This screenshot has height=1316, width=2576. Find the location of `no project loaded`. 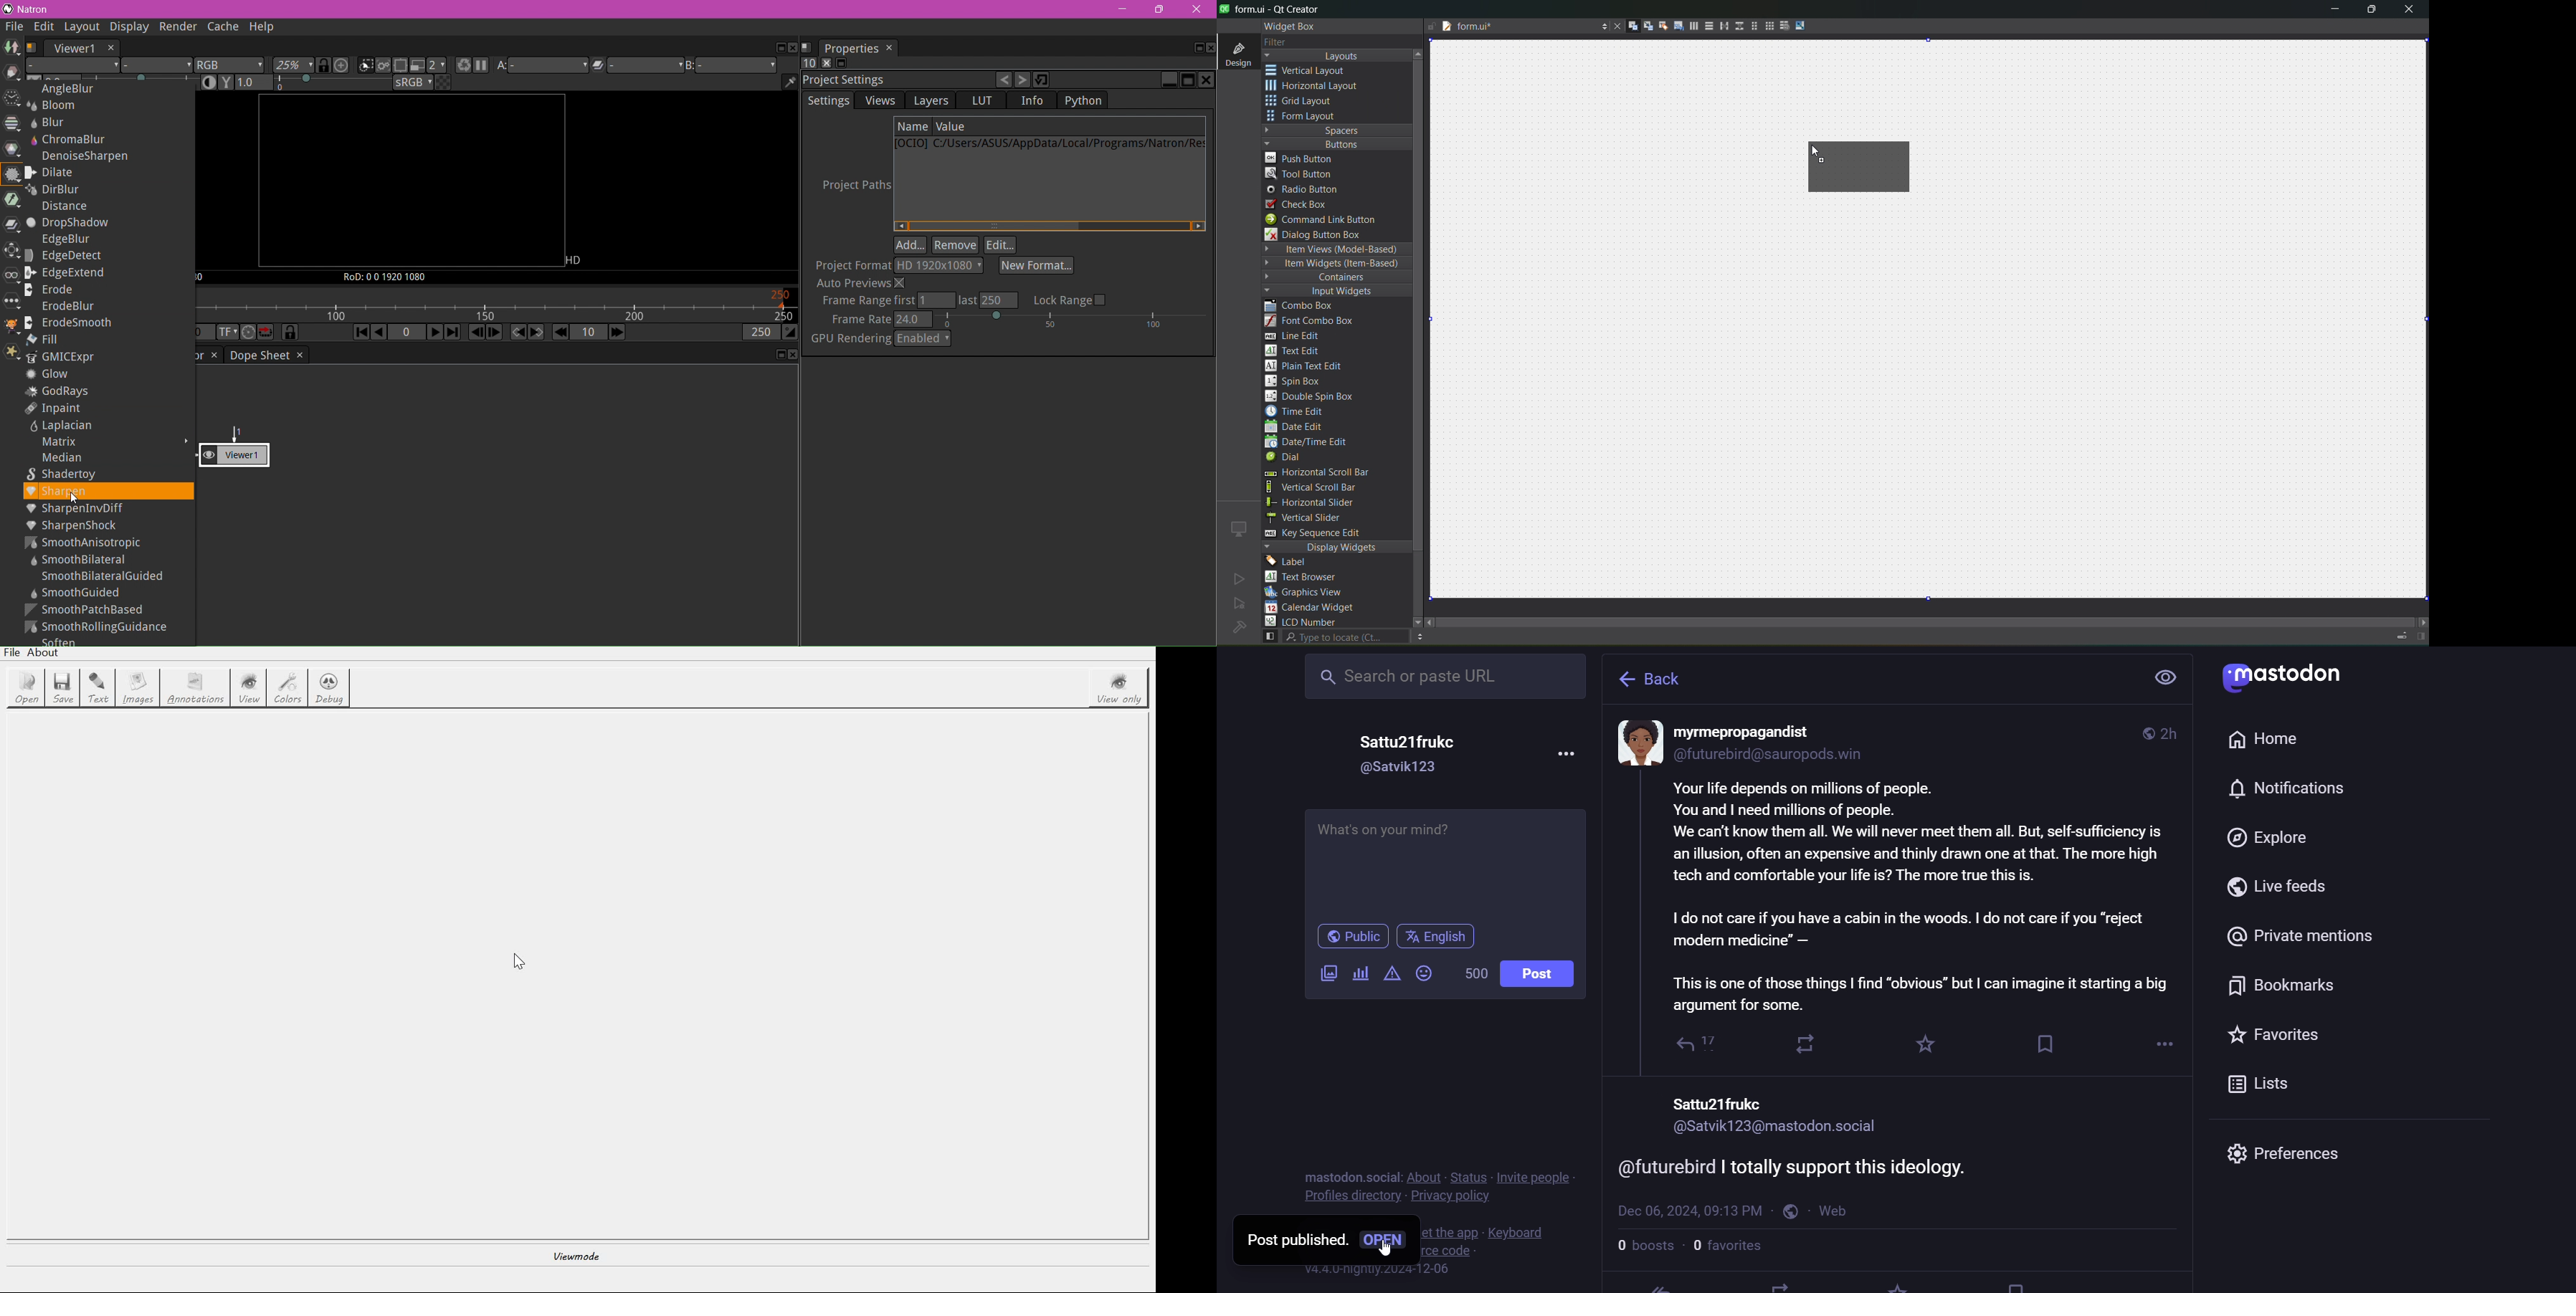

no project loaded is located at coordinates (1239, 627).